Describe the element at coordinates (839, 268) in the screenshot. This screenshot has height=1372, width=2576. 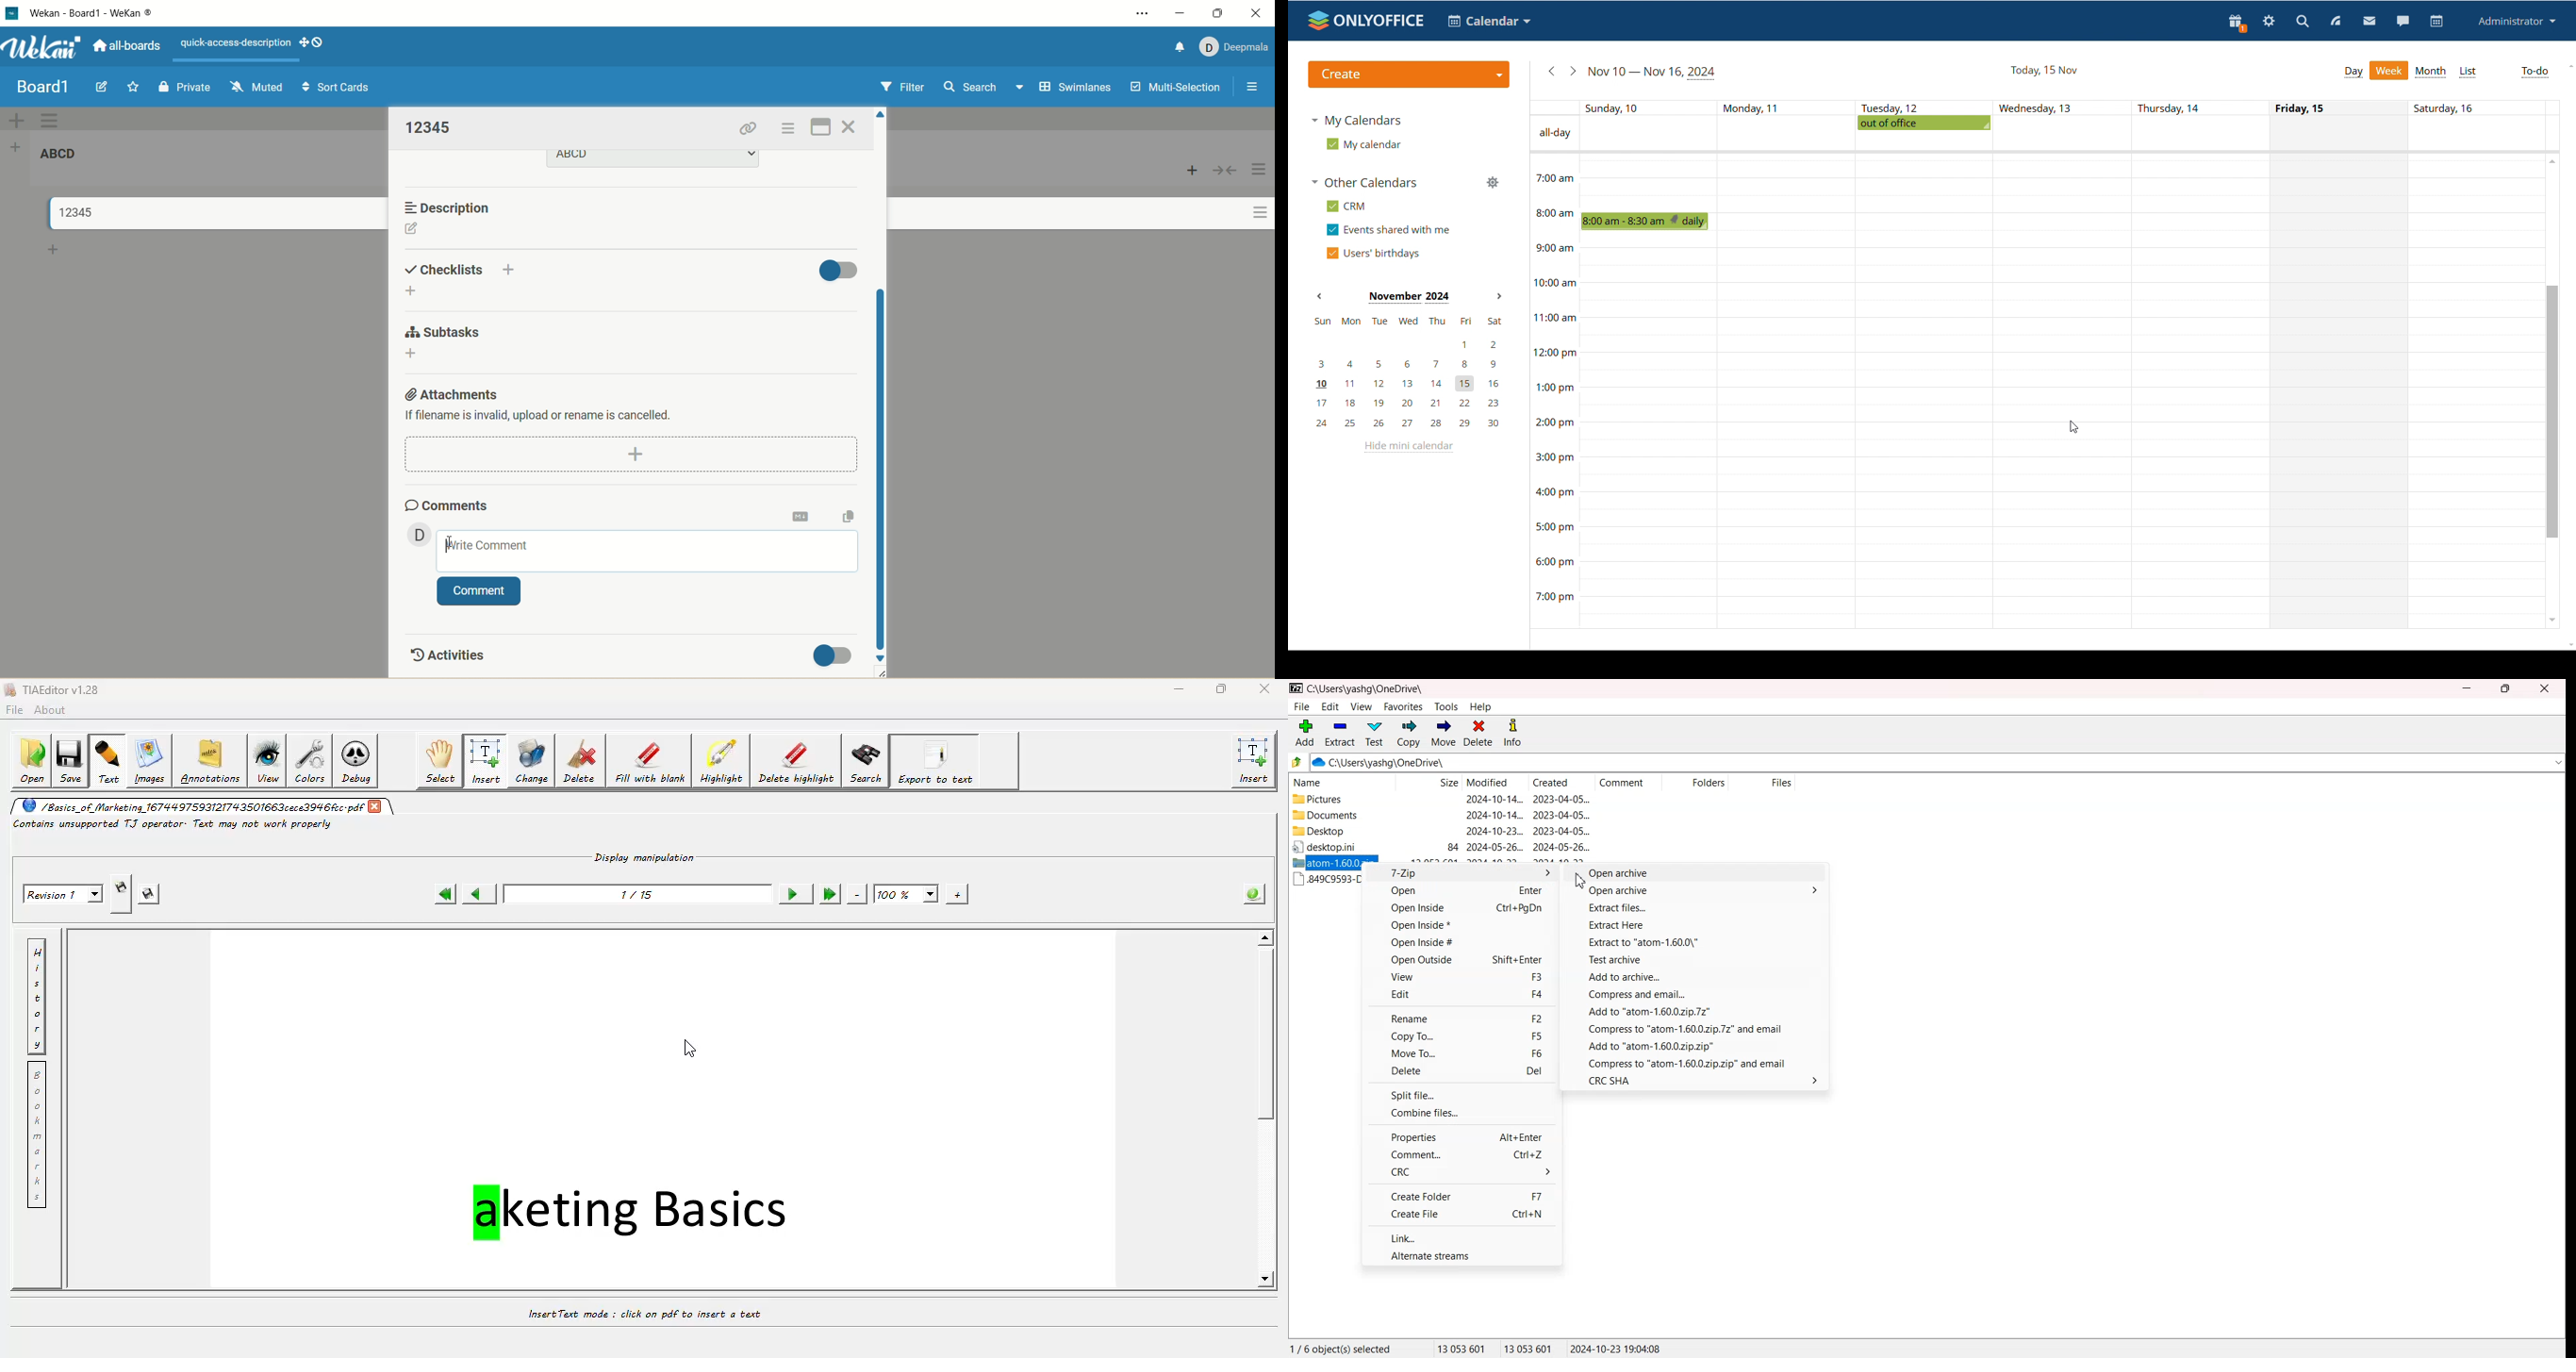
I see `toggle button` at that location.